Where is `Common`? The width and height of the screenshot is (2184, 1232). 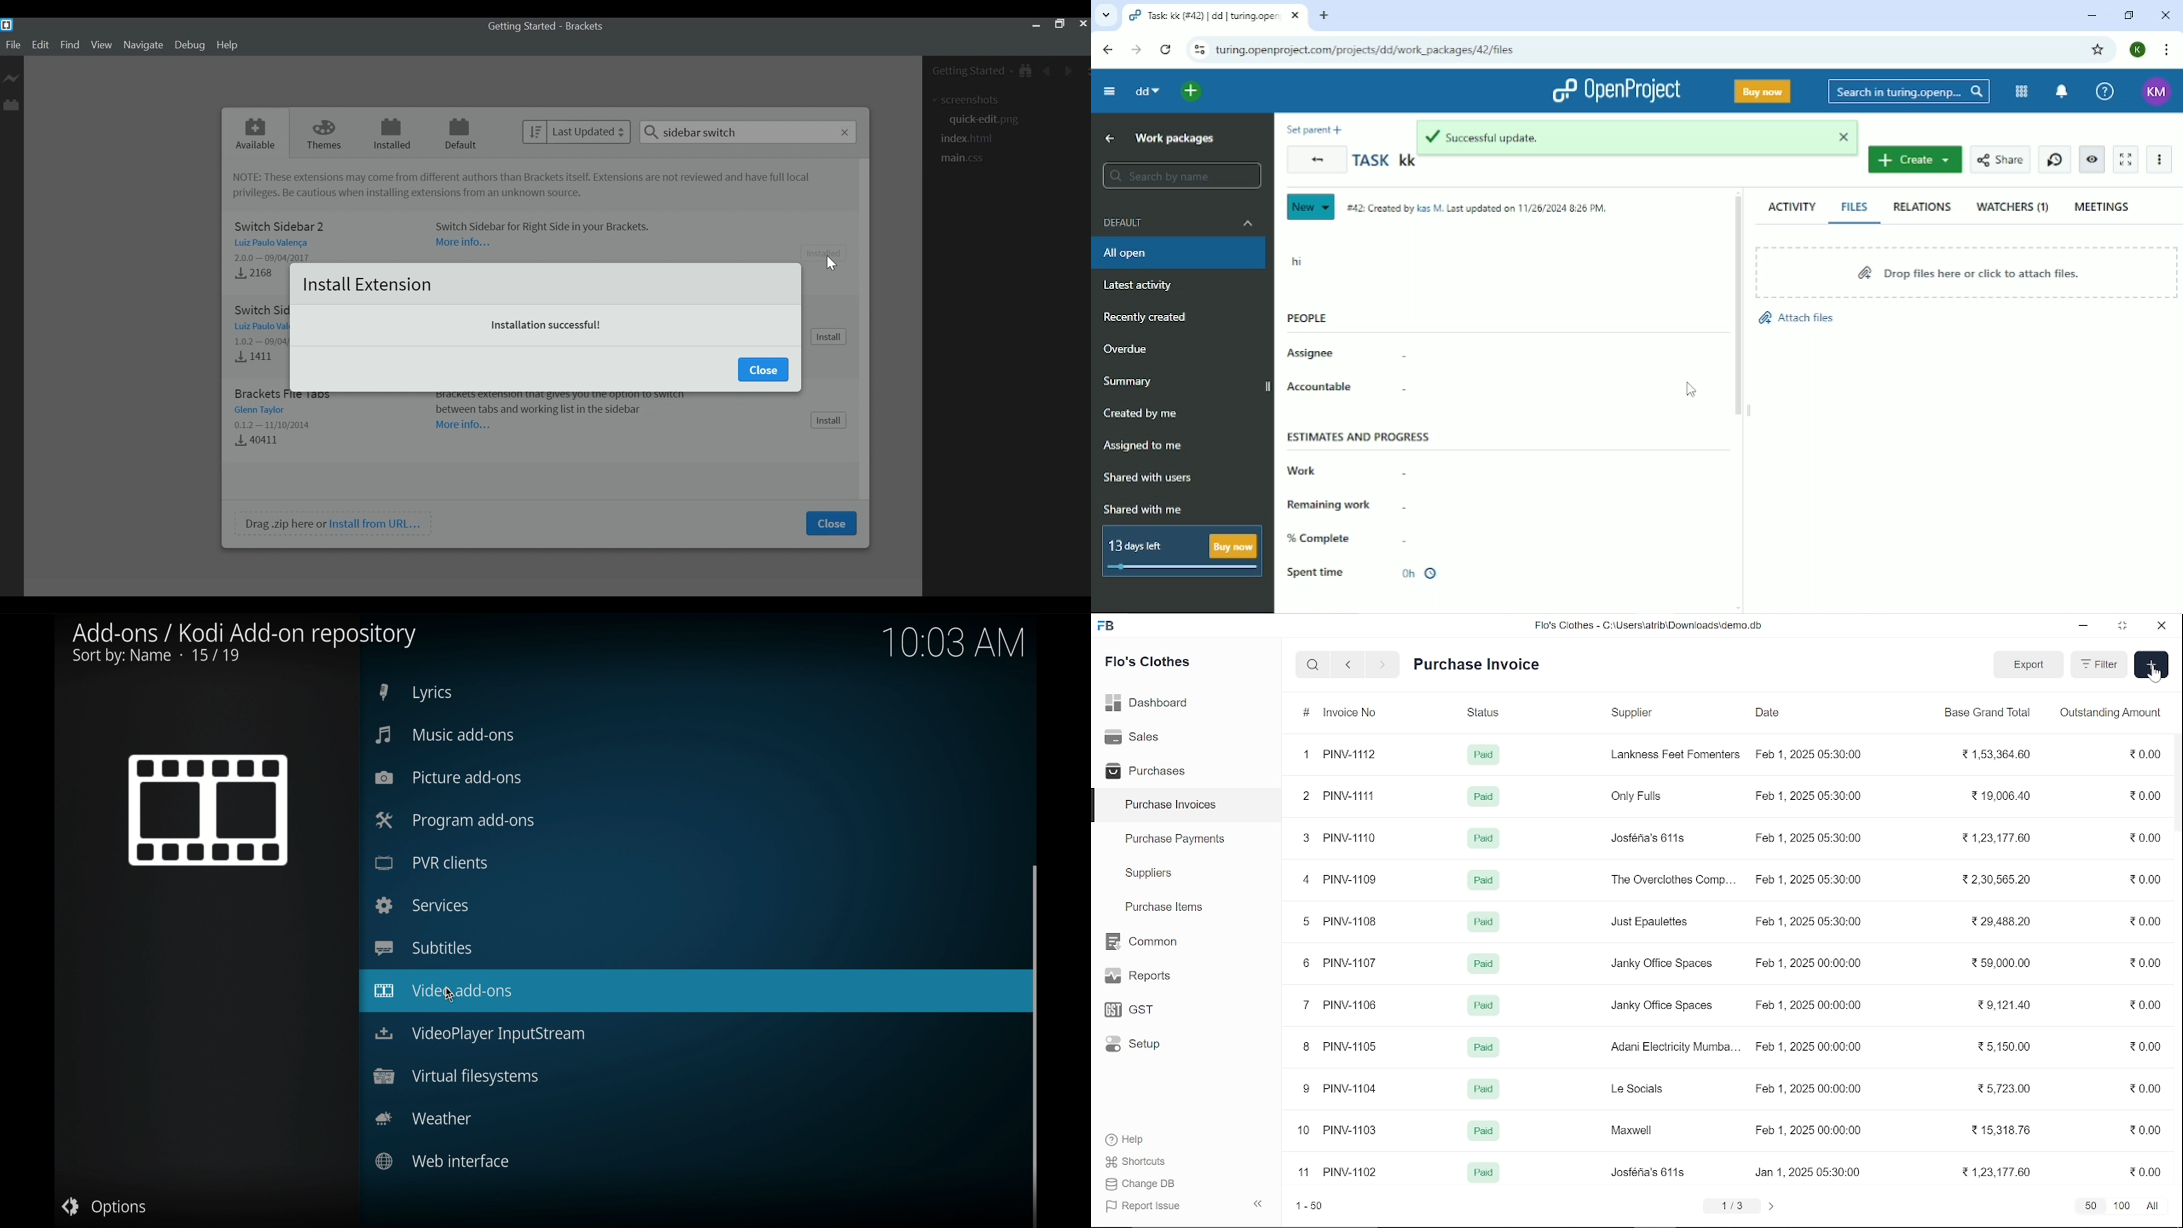
Common is located at coordinates (1143, 941).